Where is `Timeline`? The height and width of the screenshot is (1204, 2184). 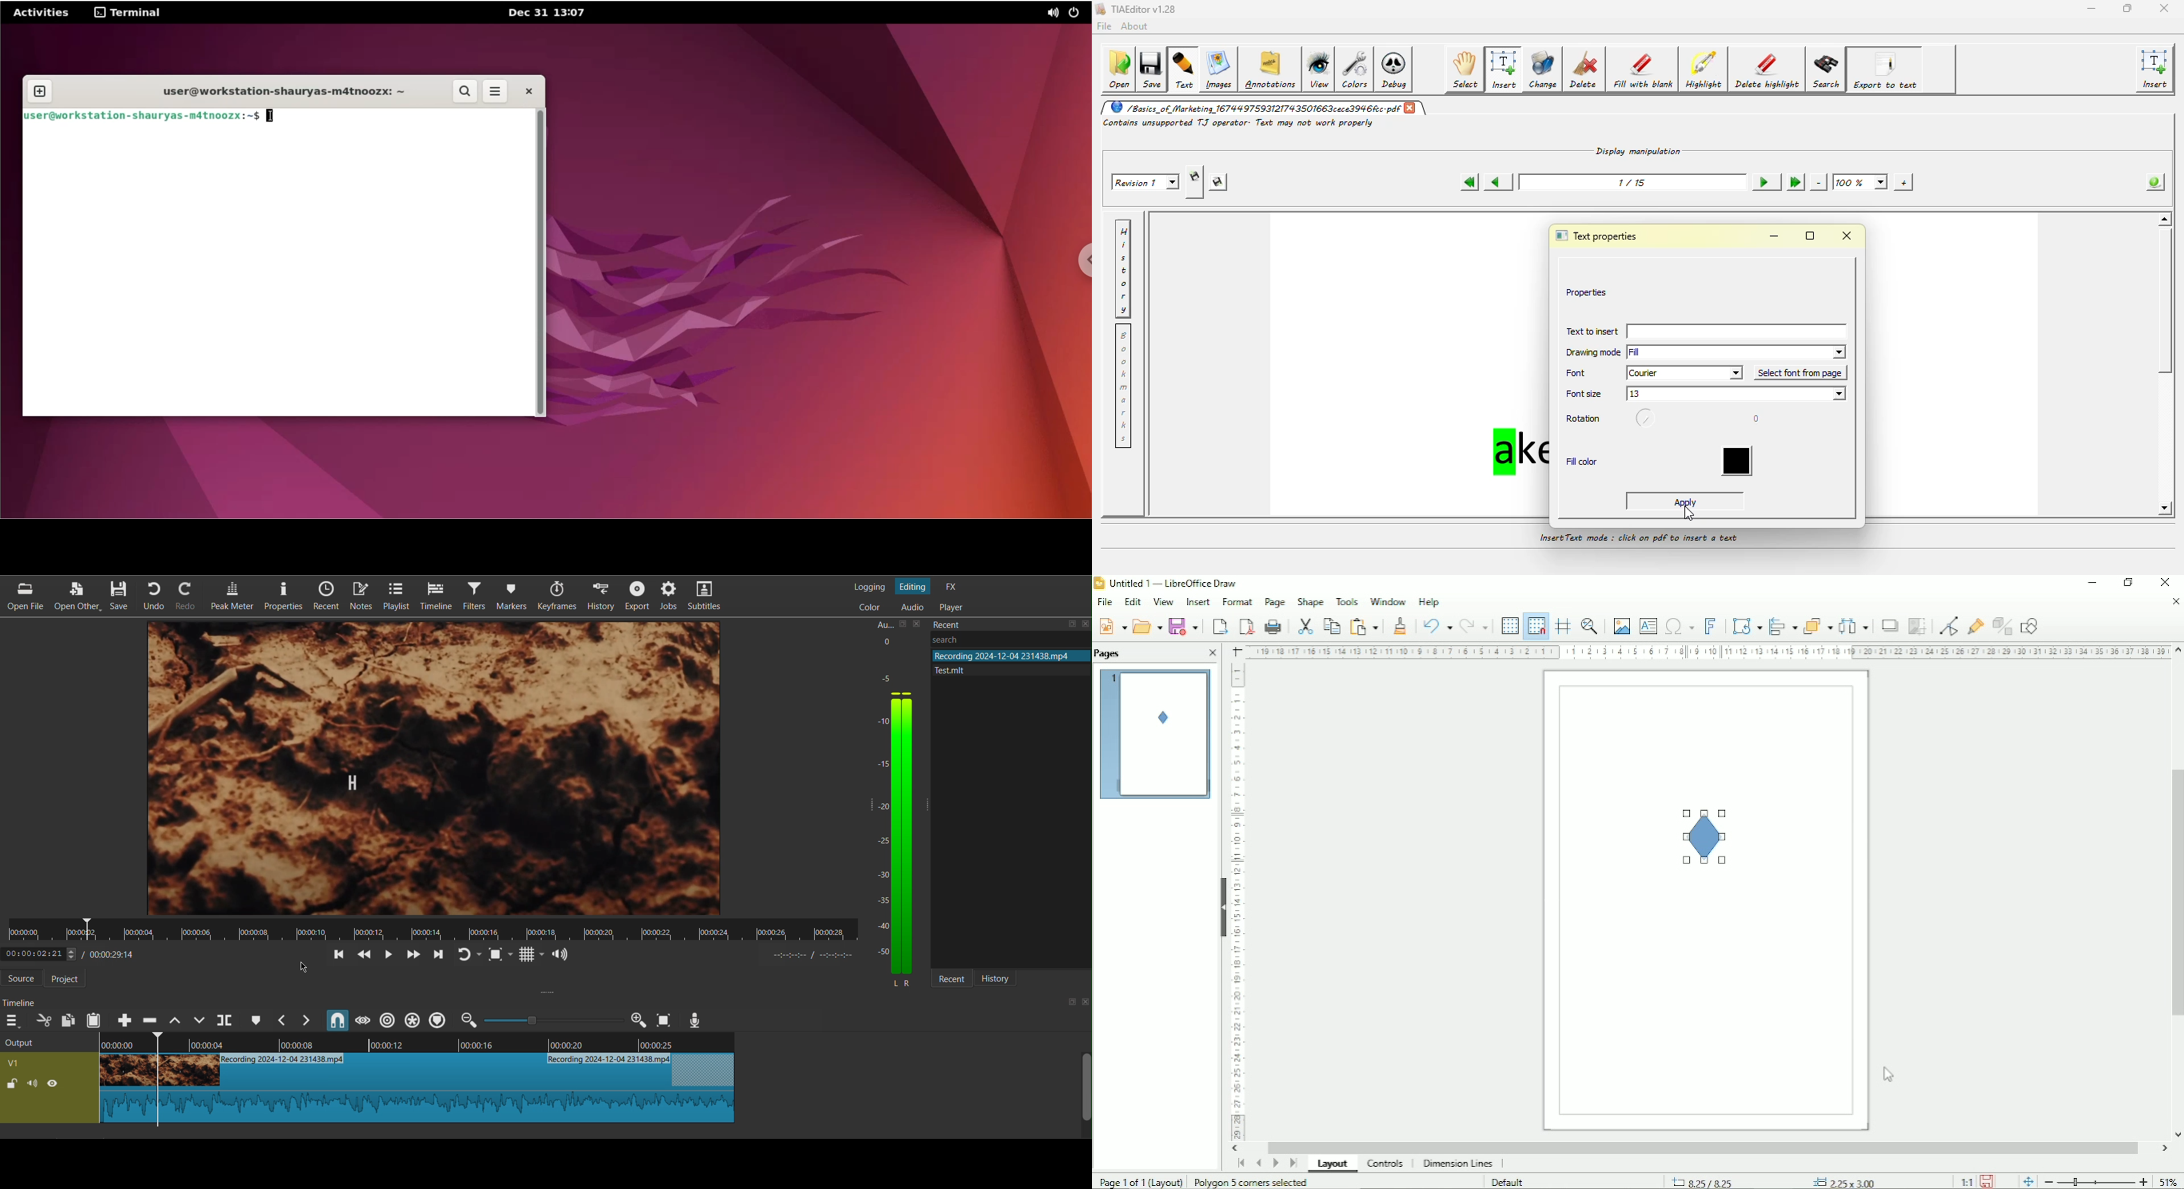
Timeline is located at coordinates (433, 930).